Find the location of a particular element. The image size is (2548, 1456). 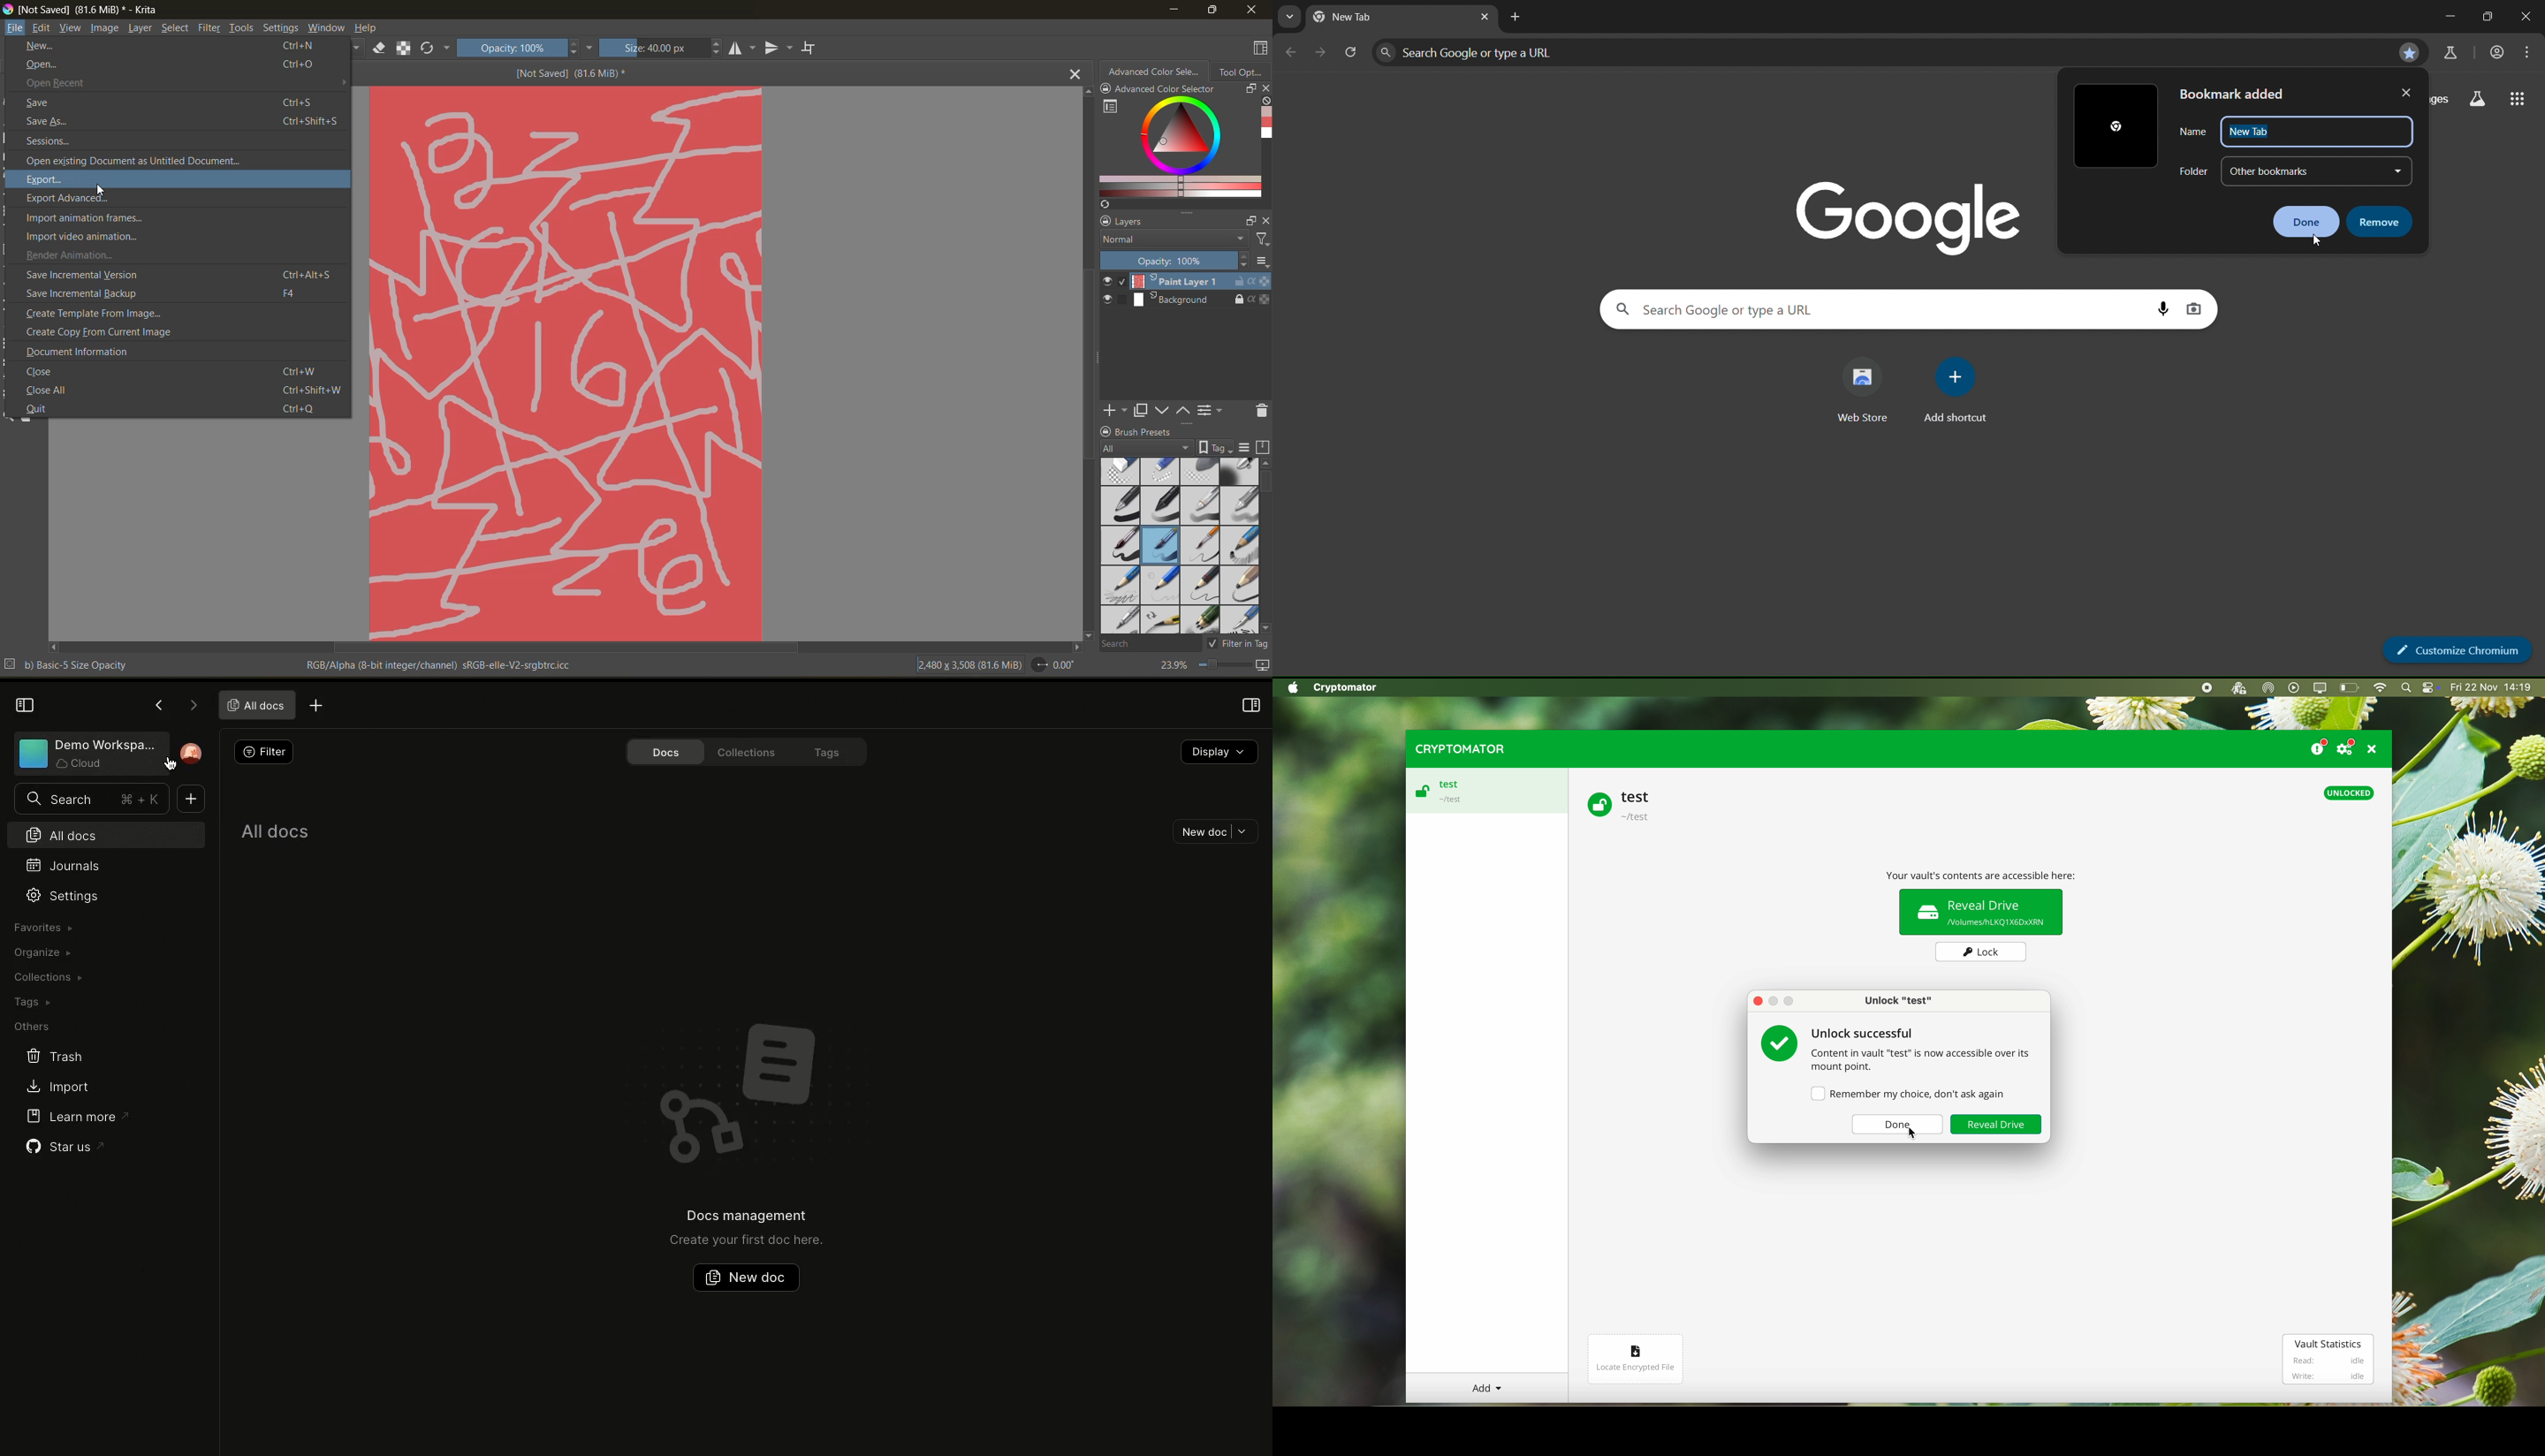

close is located at coordinates (1265, 89).